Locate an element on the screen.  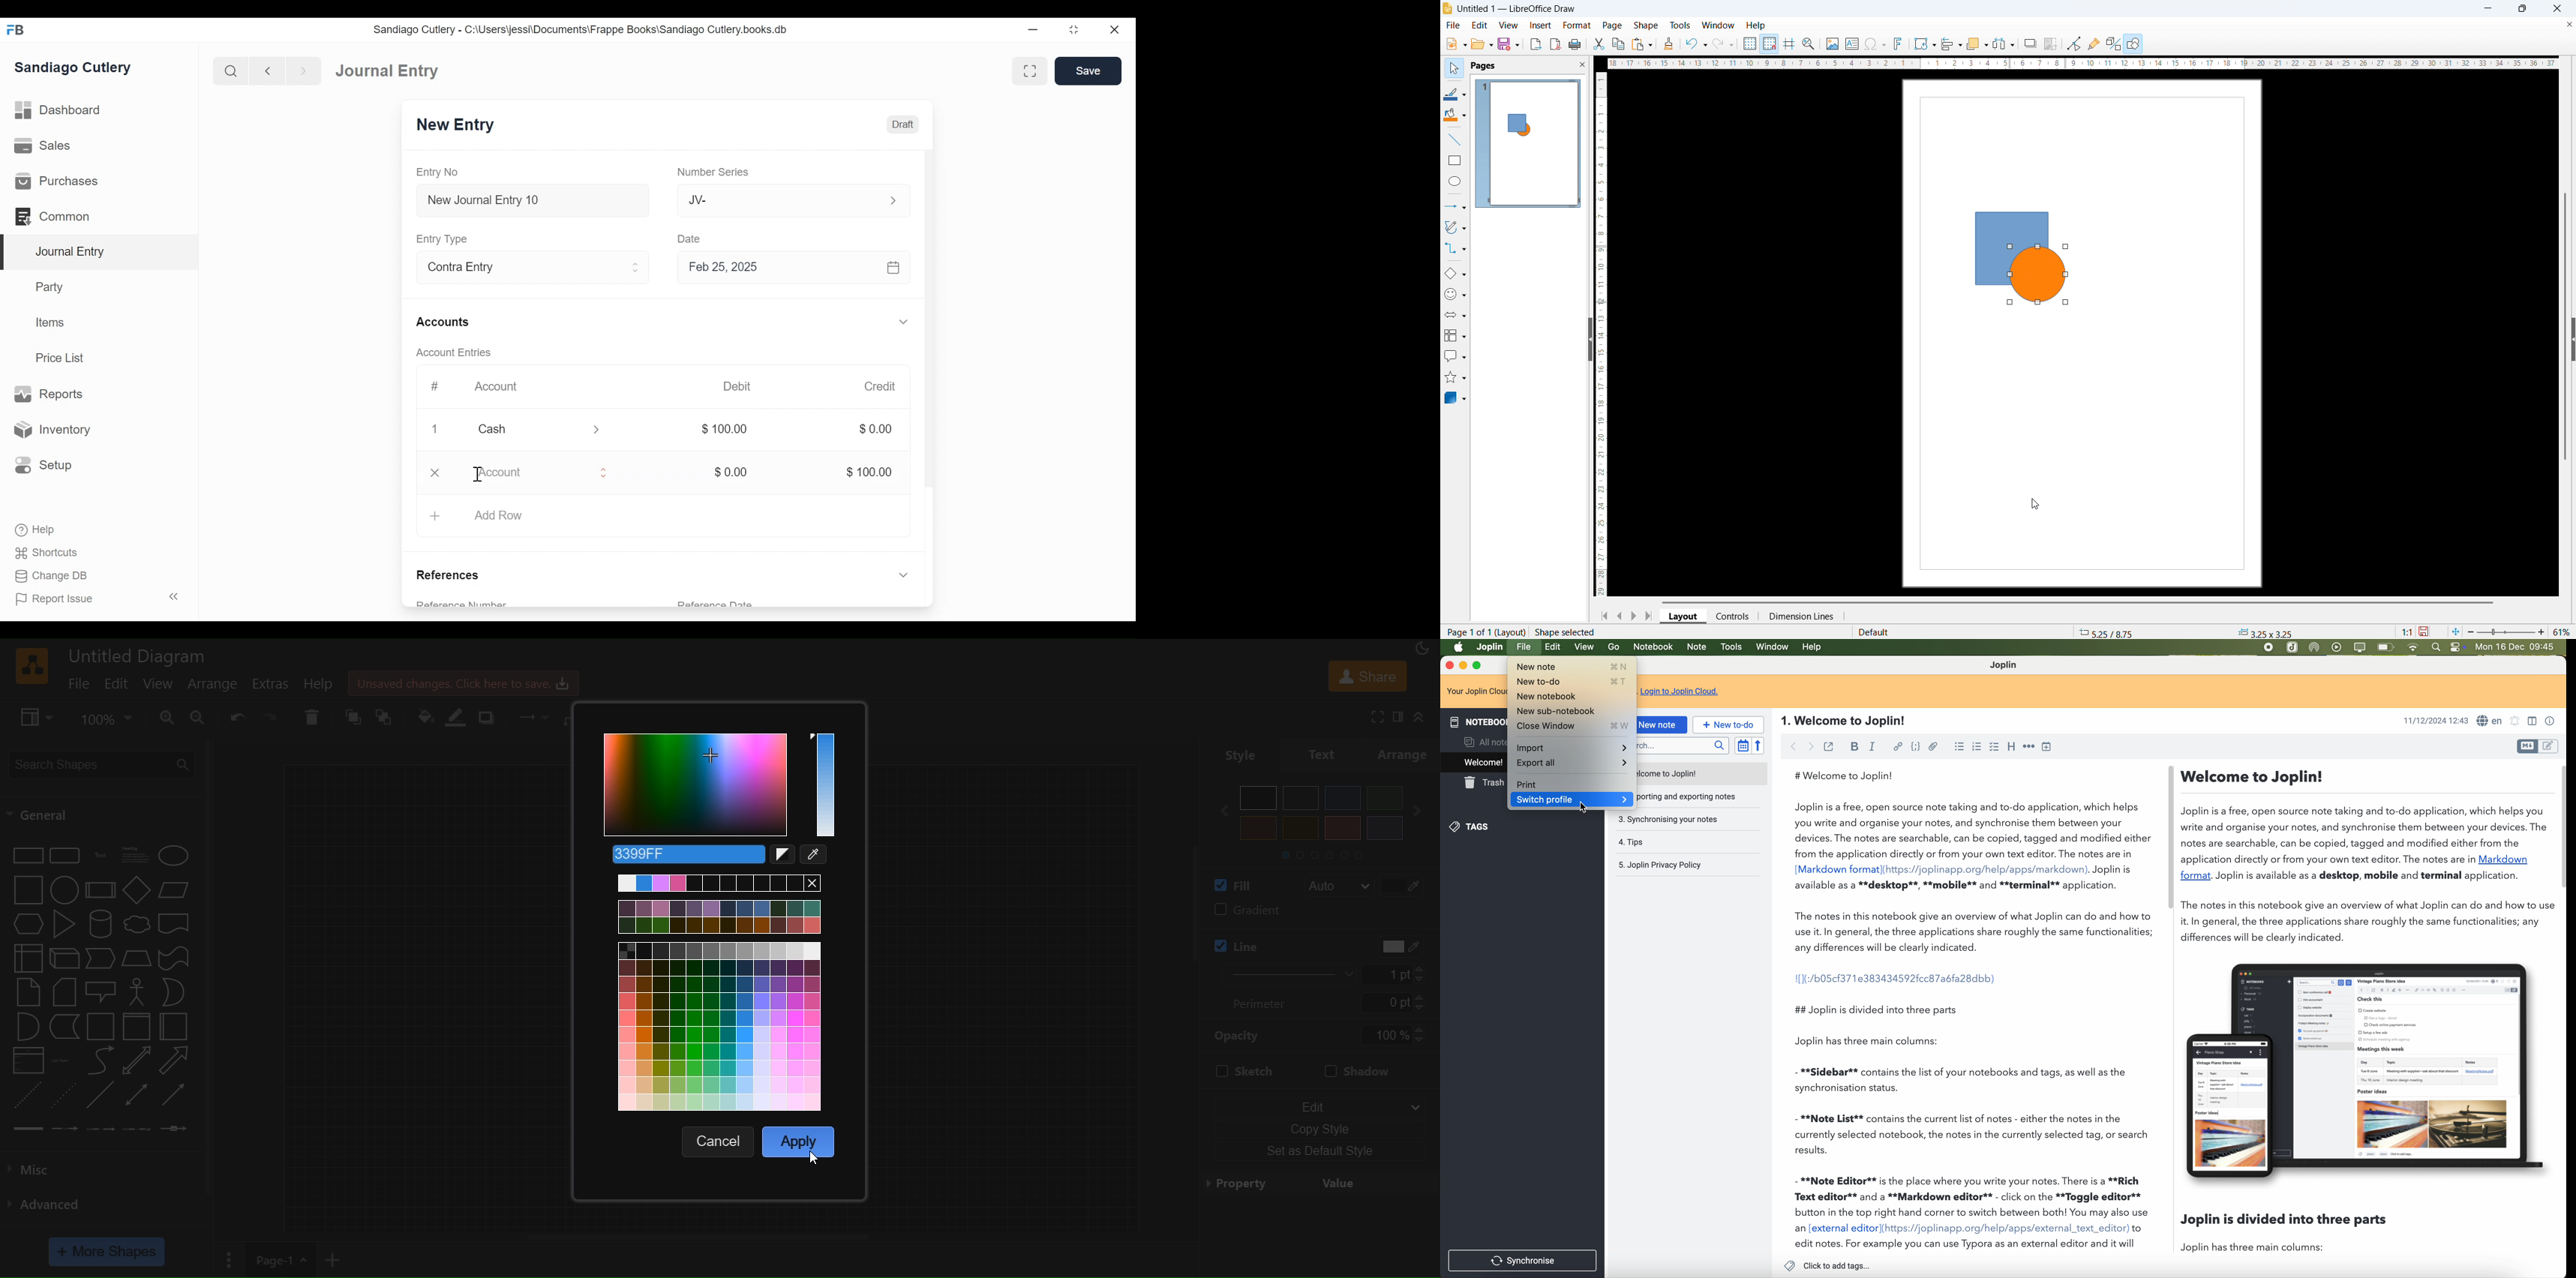
property is located at coordinates (1320, 1182).